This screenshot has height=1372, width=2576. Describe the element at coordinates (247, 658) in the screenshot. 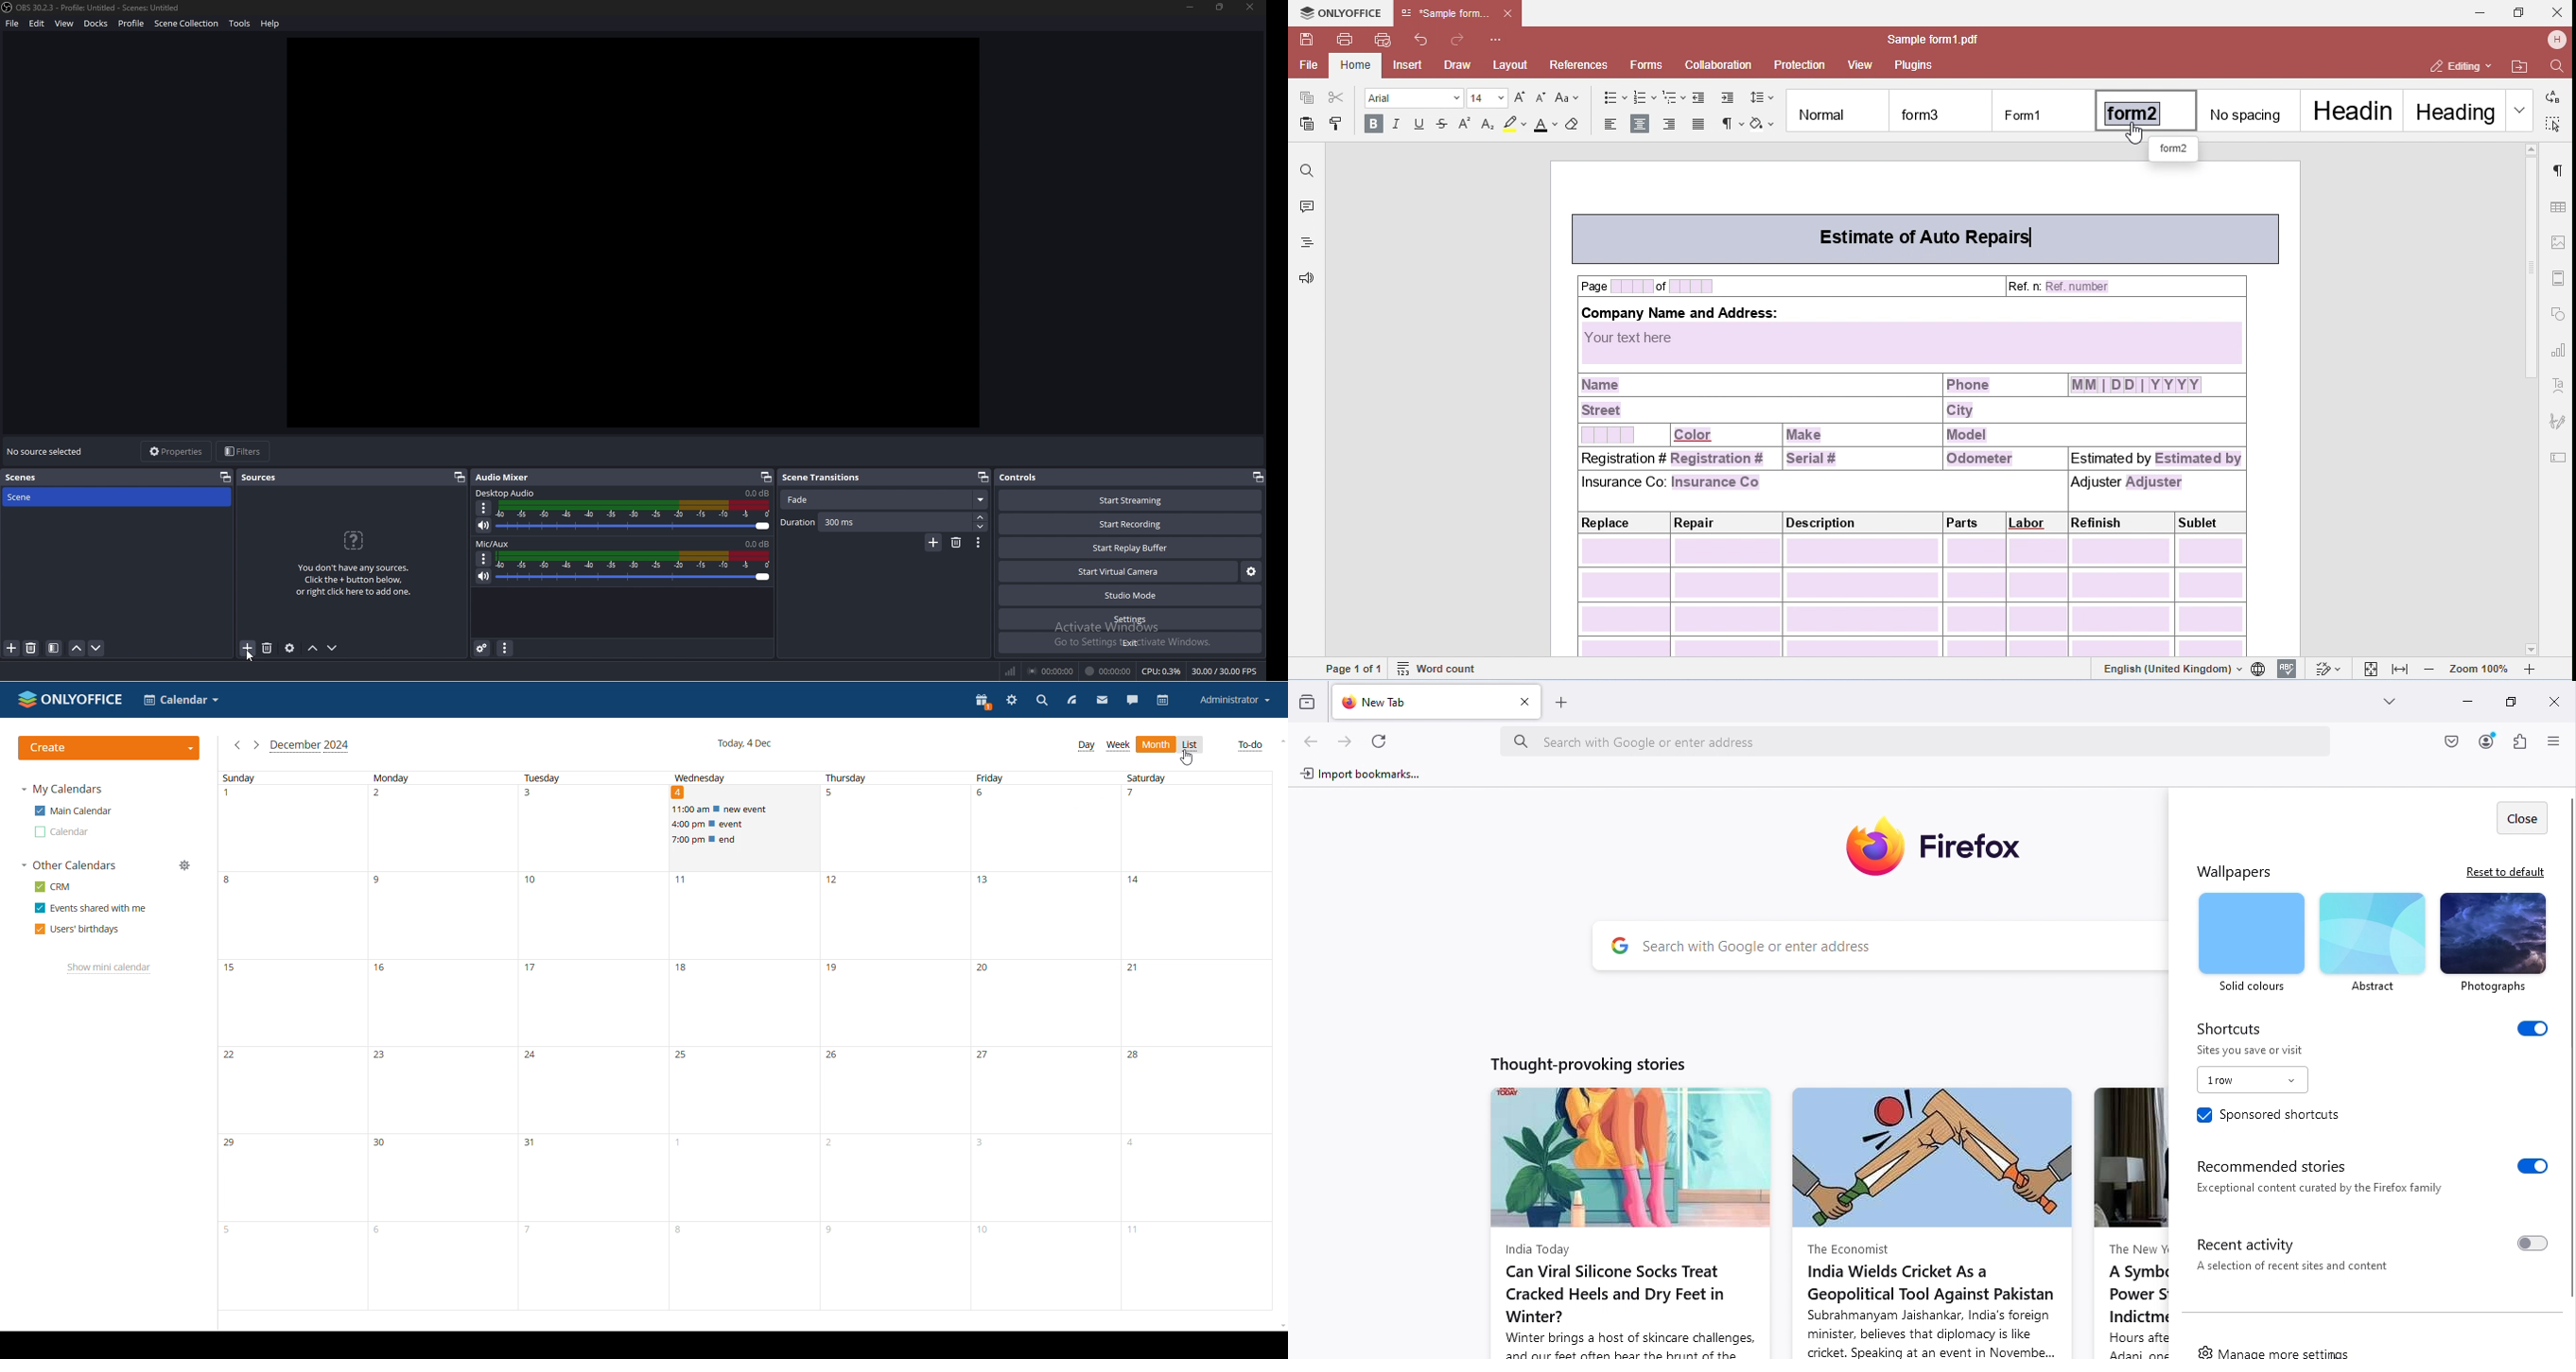

I see `cursor` at that location.